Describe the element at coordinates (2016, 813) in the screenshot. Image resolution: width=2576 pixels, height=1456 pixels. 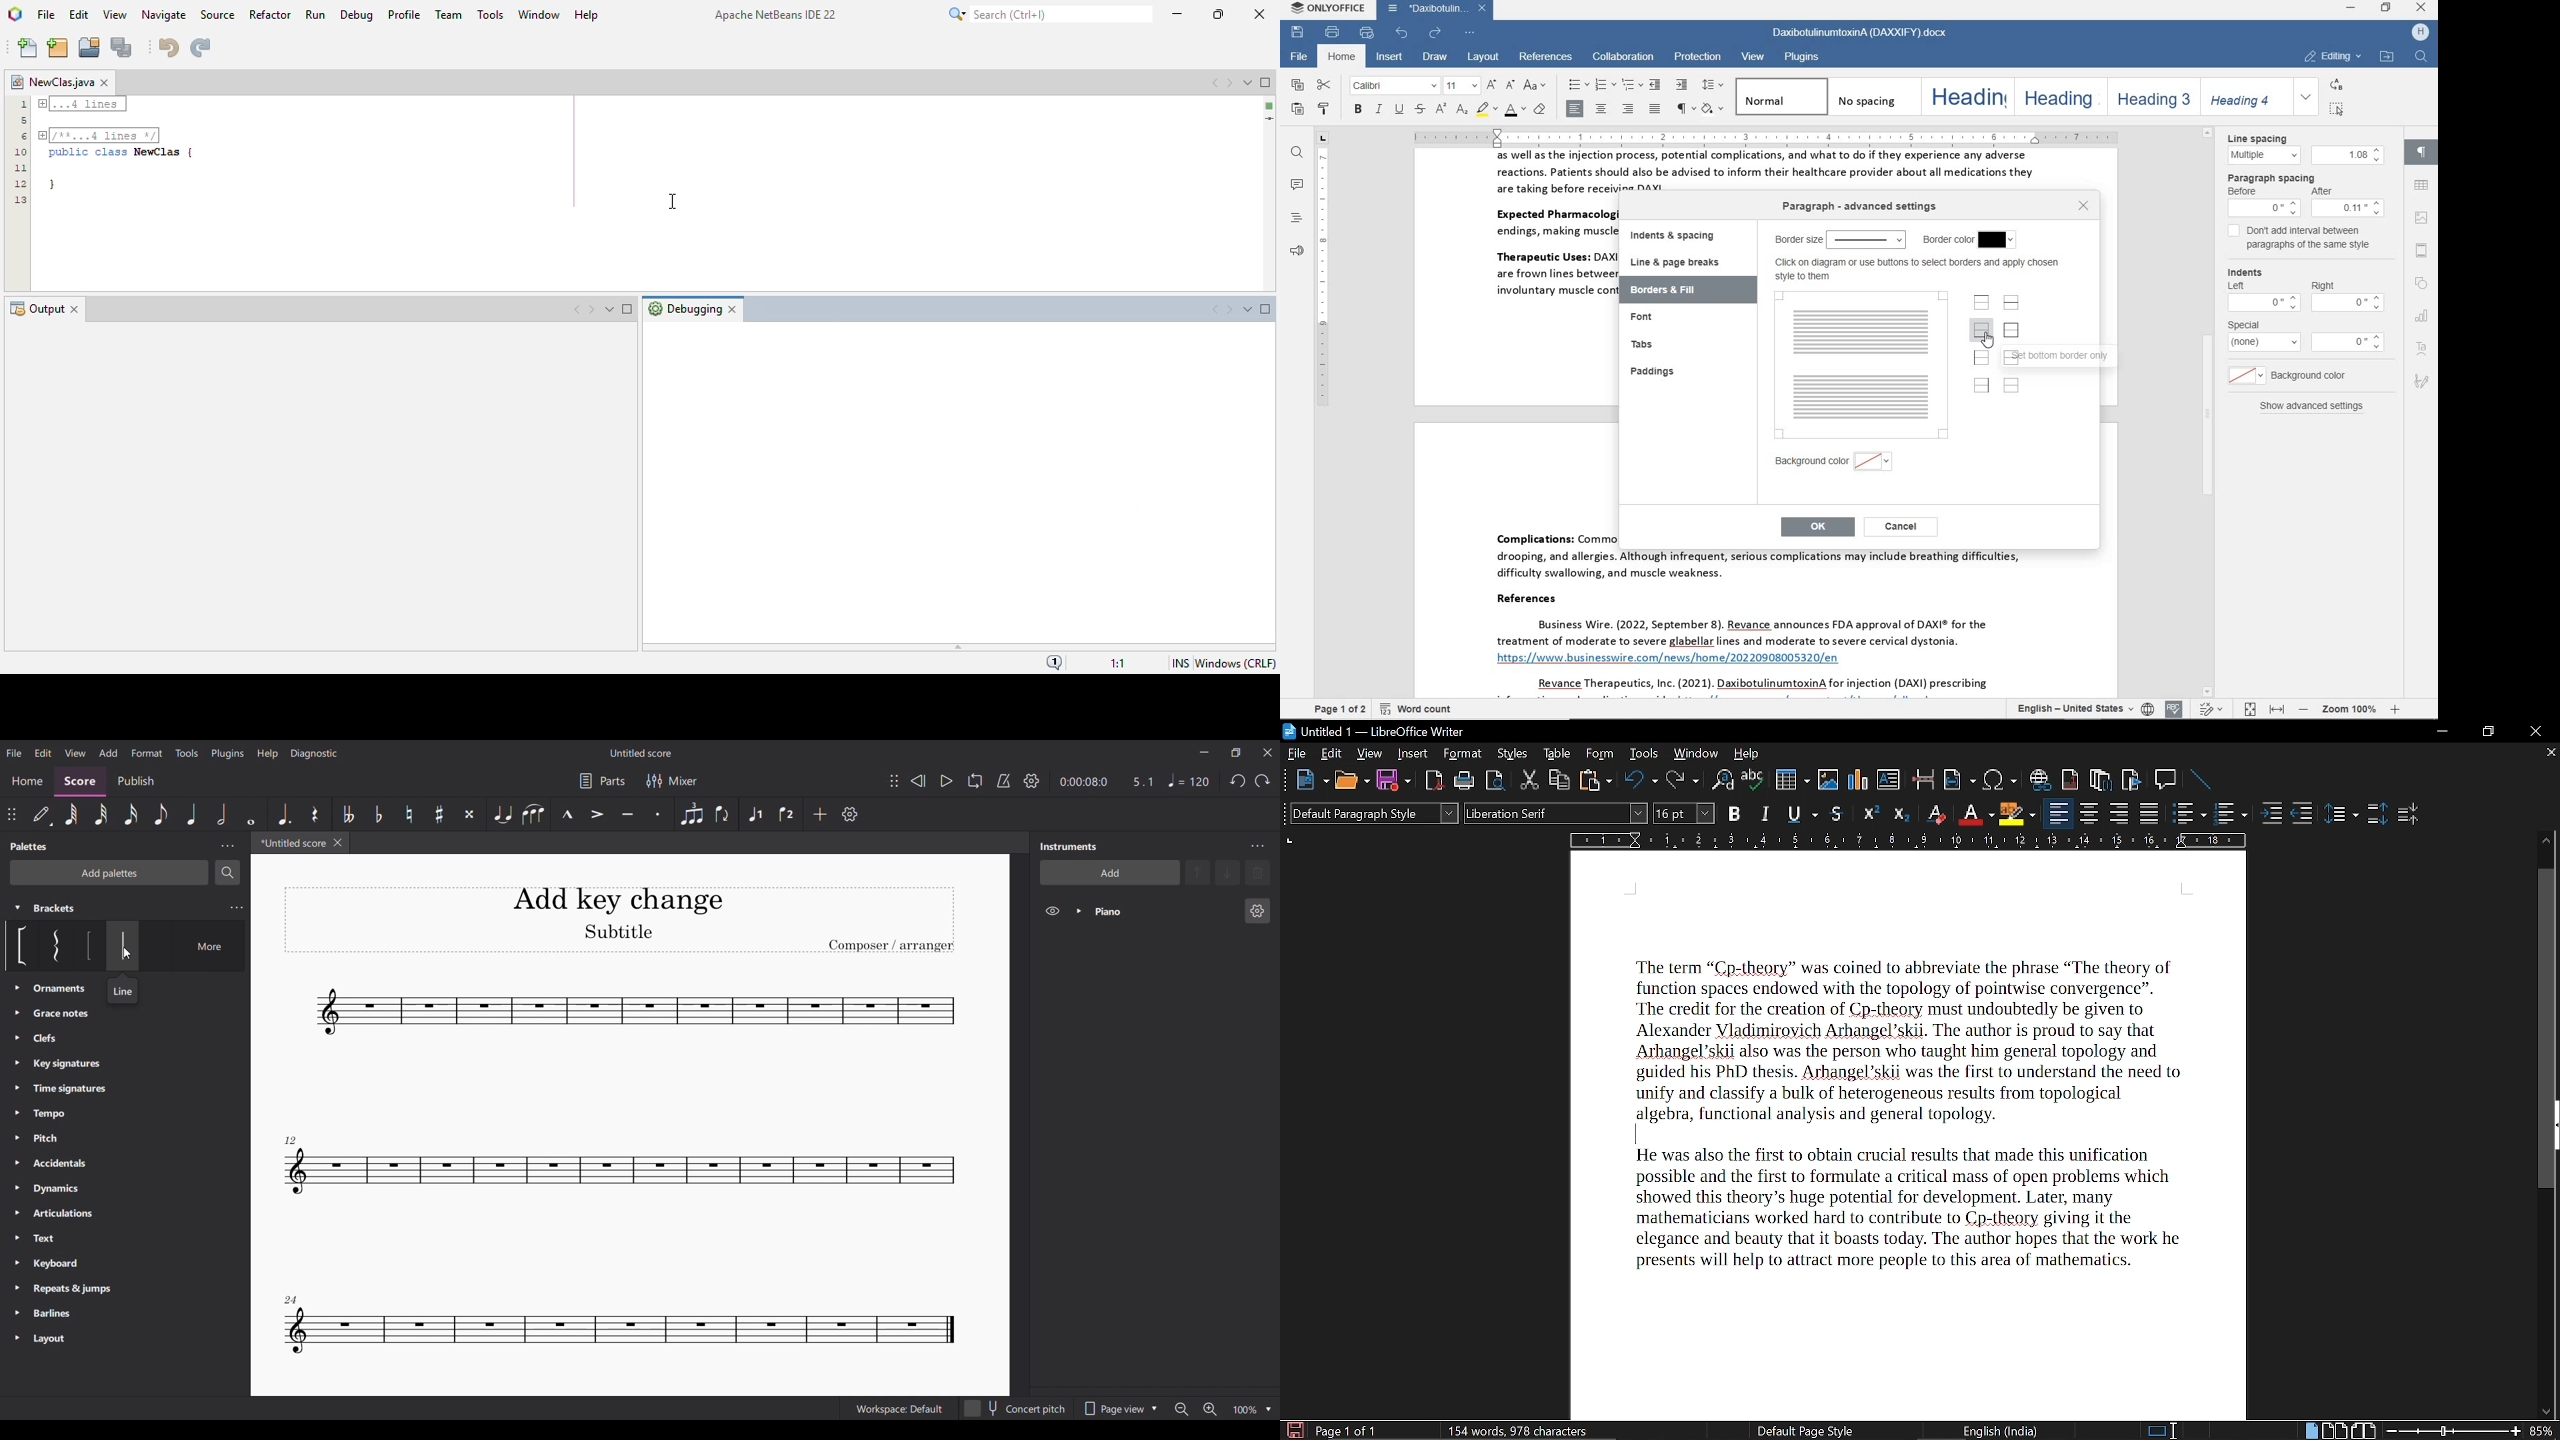
I see `Highlight` at that location.